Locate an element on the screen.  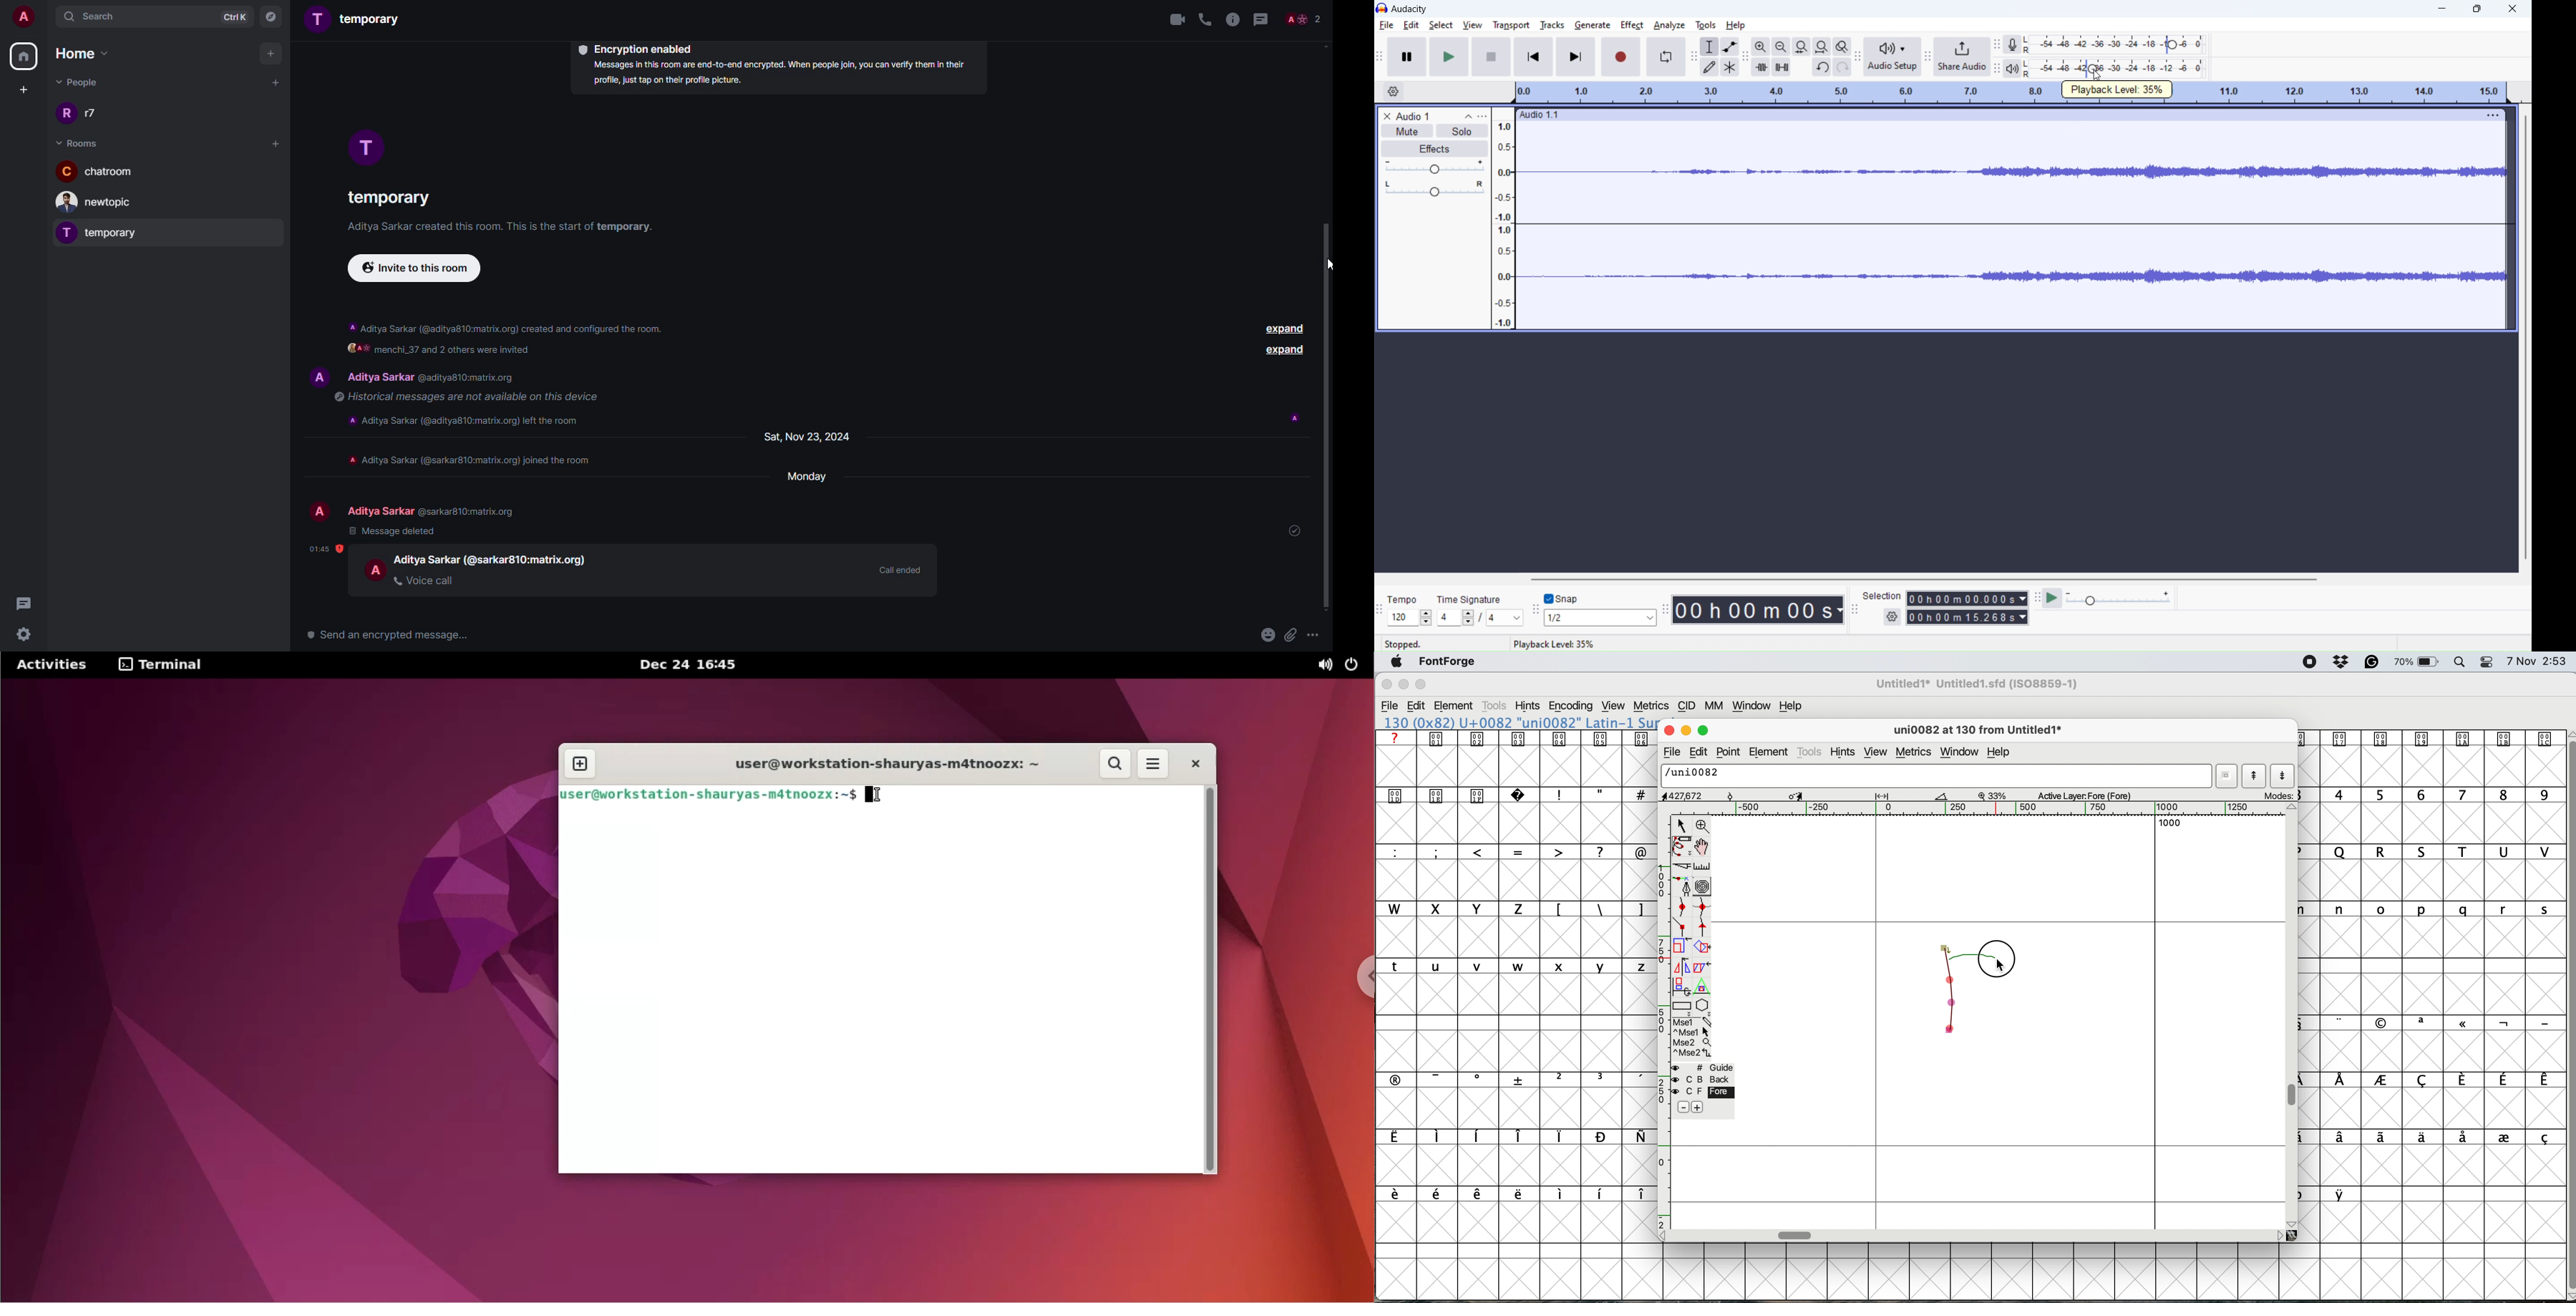
recording meter is located at coordinates (1997, 45).